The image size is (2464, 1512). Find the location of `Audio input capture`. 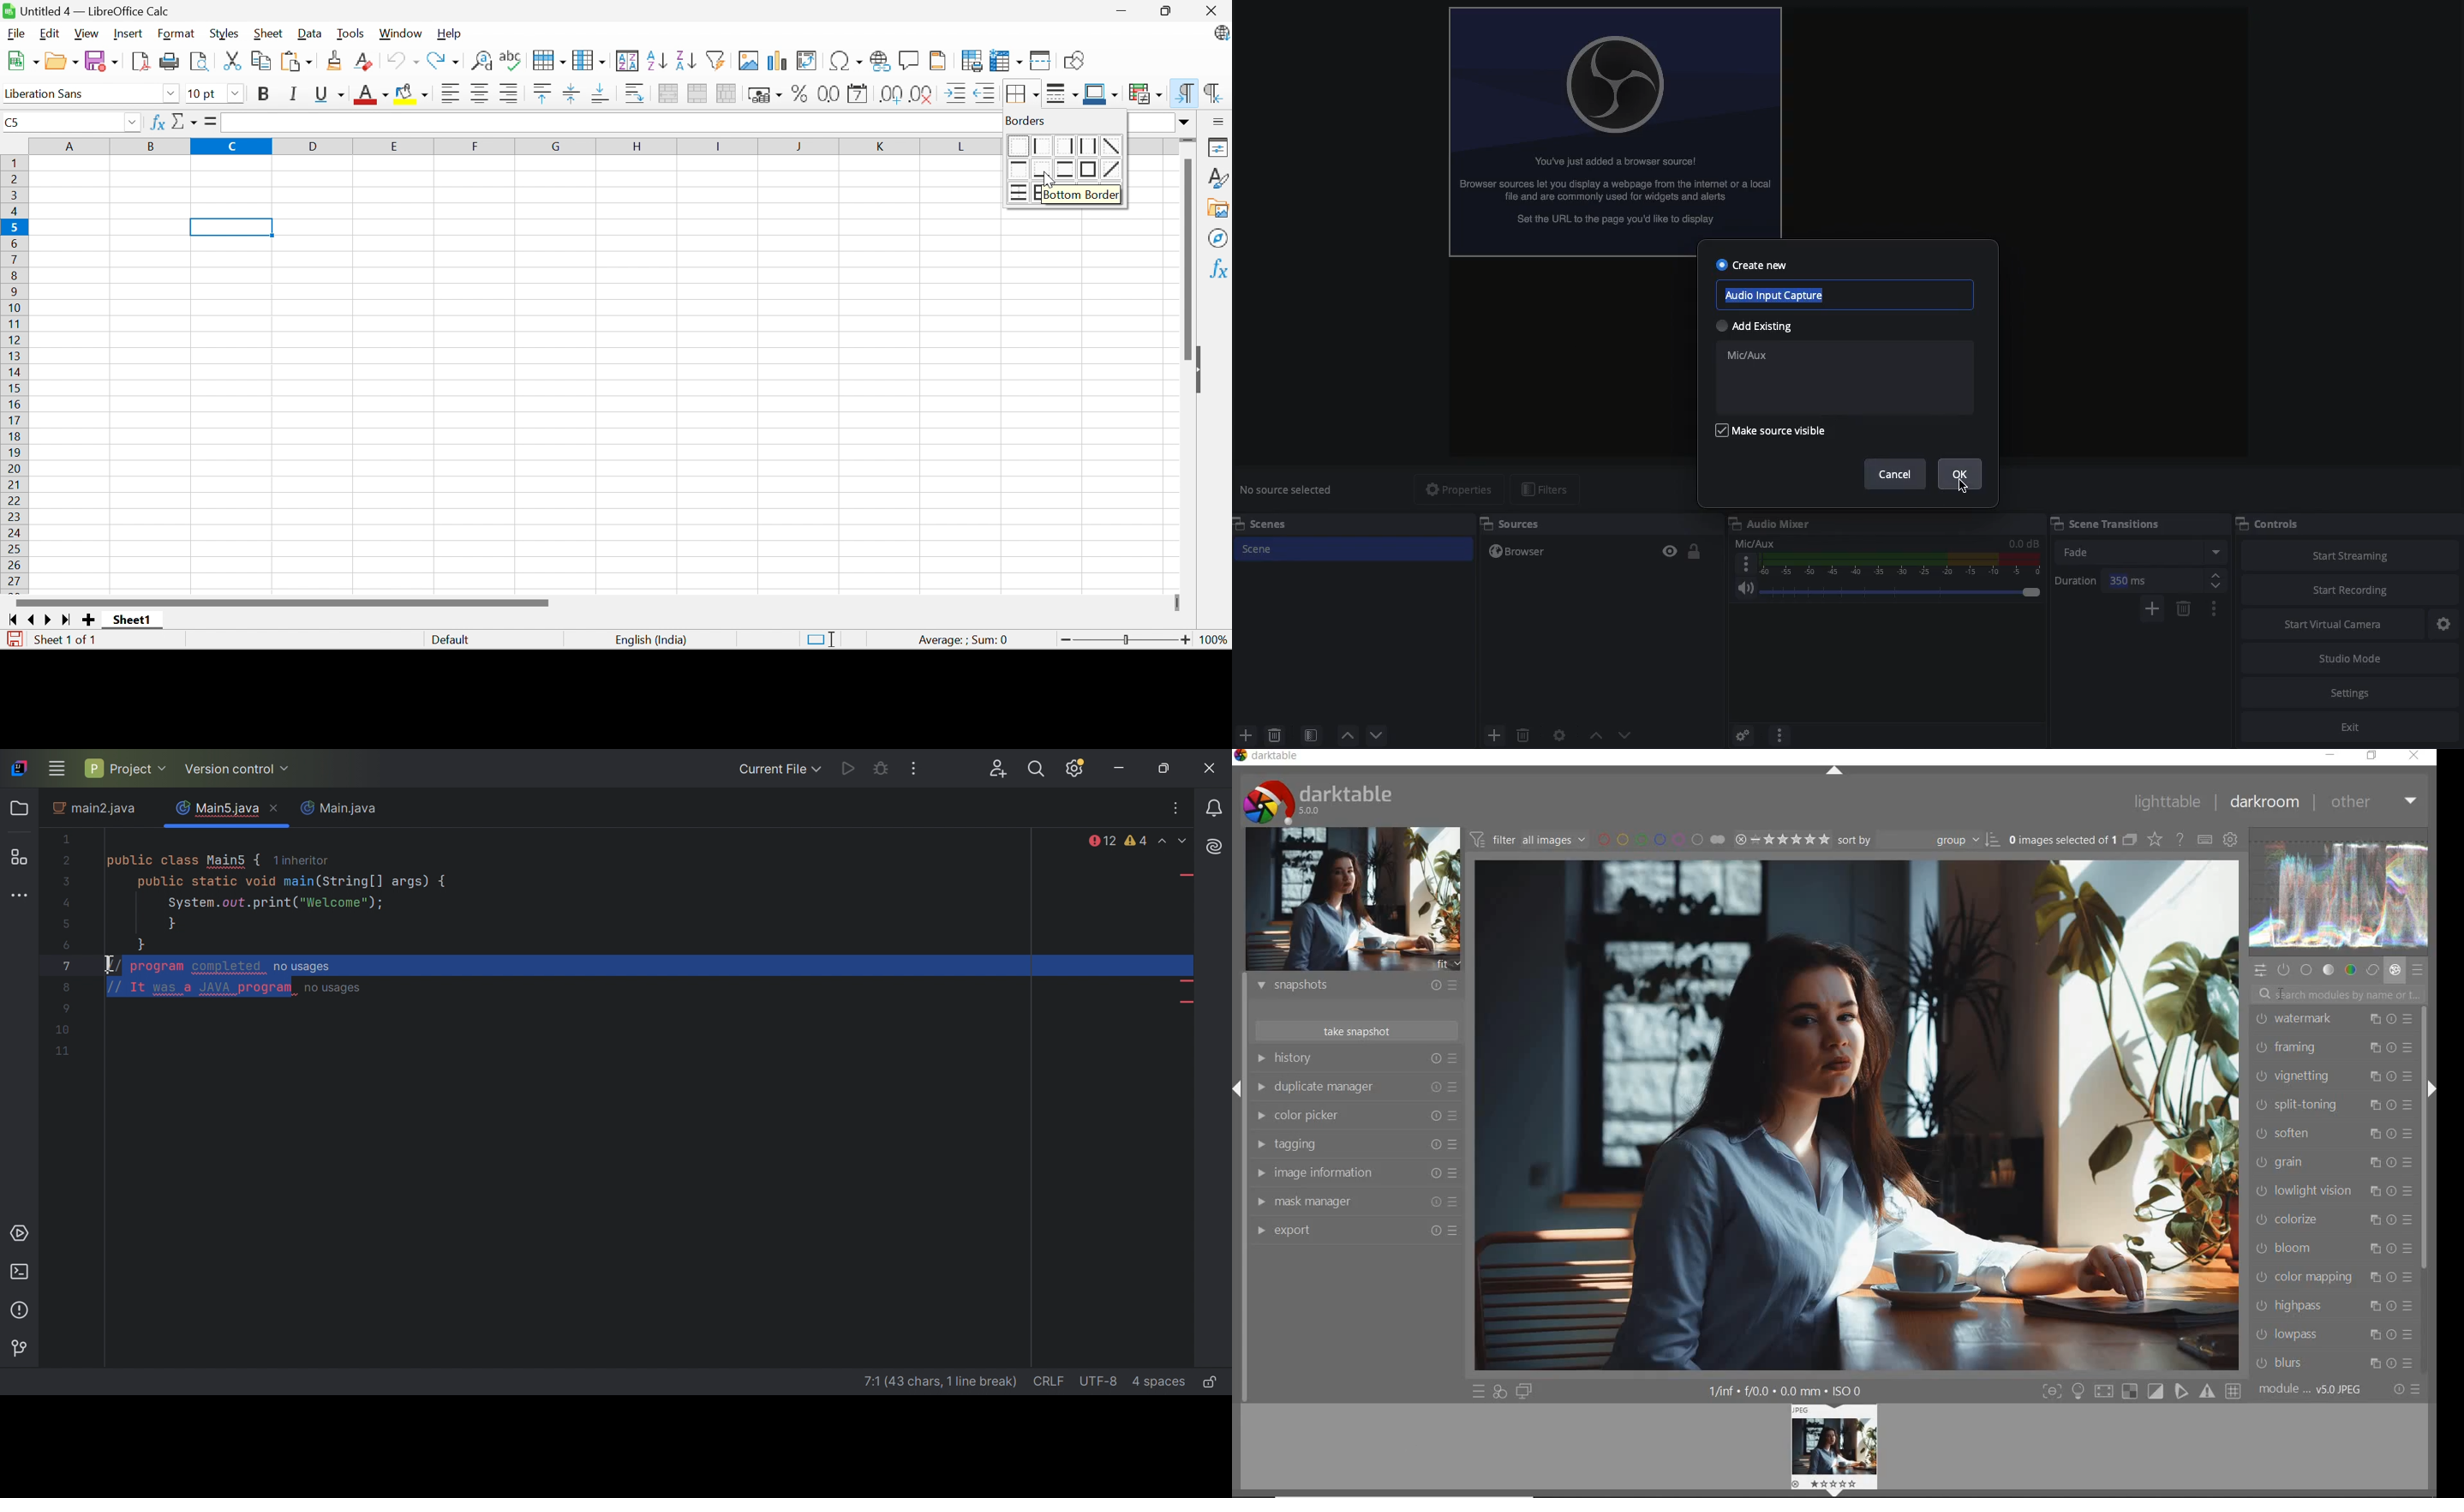

Audio input capture is located at coordinates (1850, 295).